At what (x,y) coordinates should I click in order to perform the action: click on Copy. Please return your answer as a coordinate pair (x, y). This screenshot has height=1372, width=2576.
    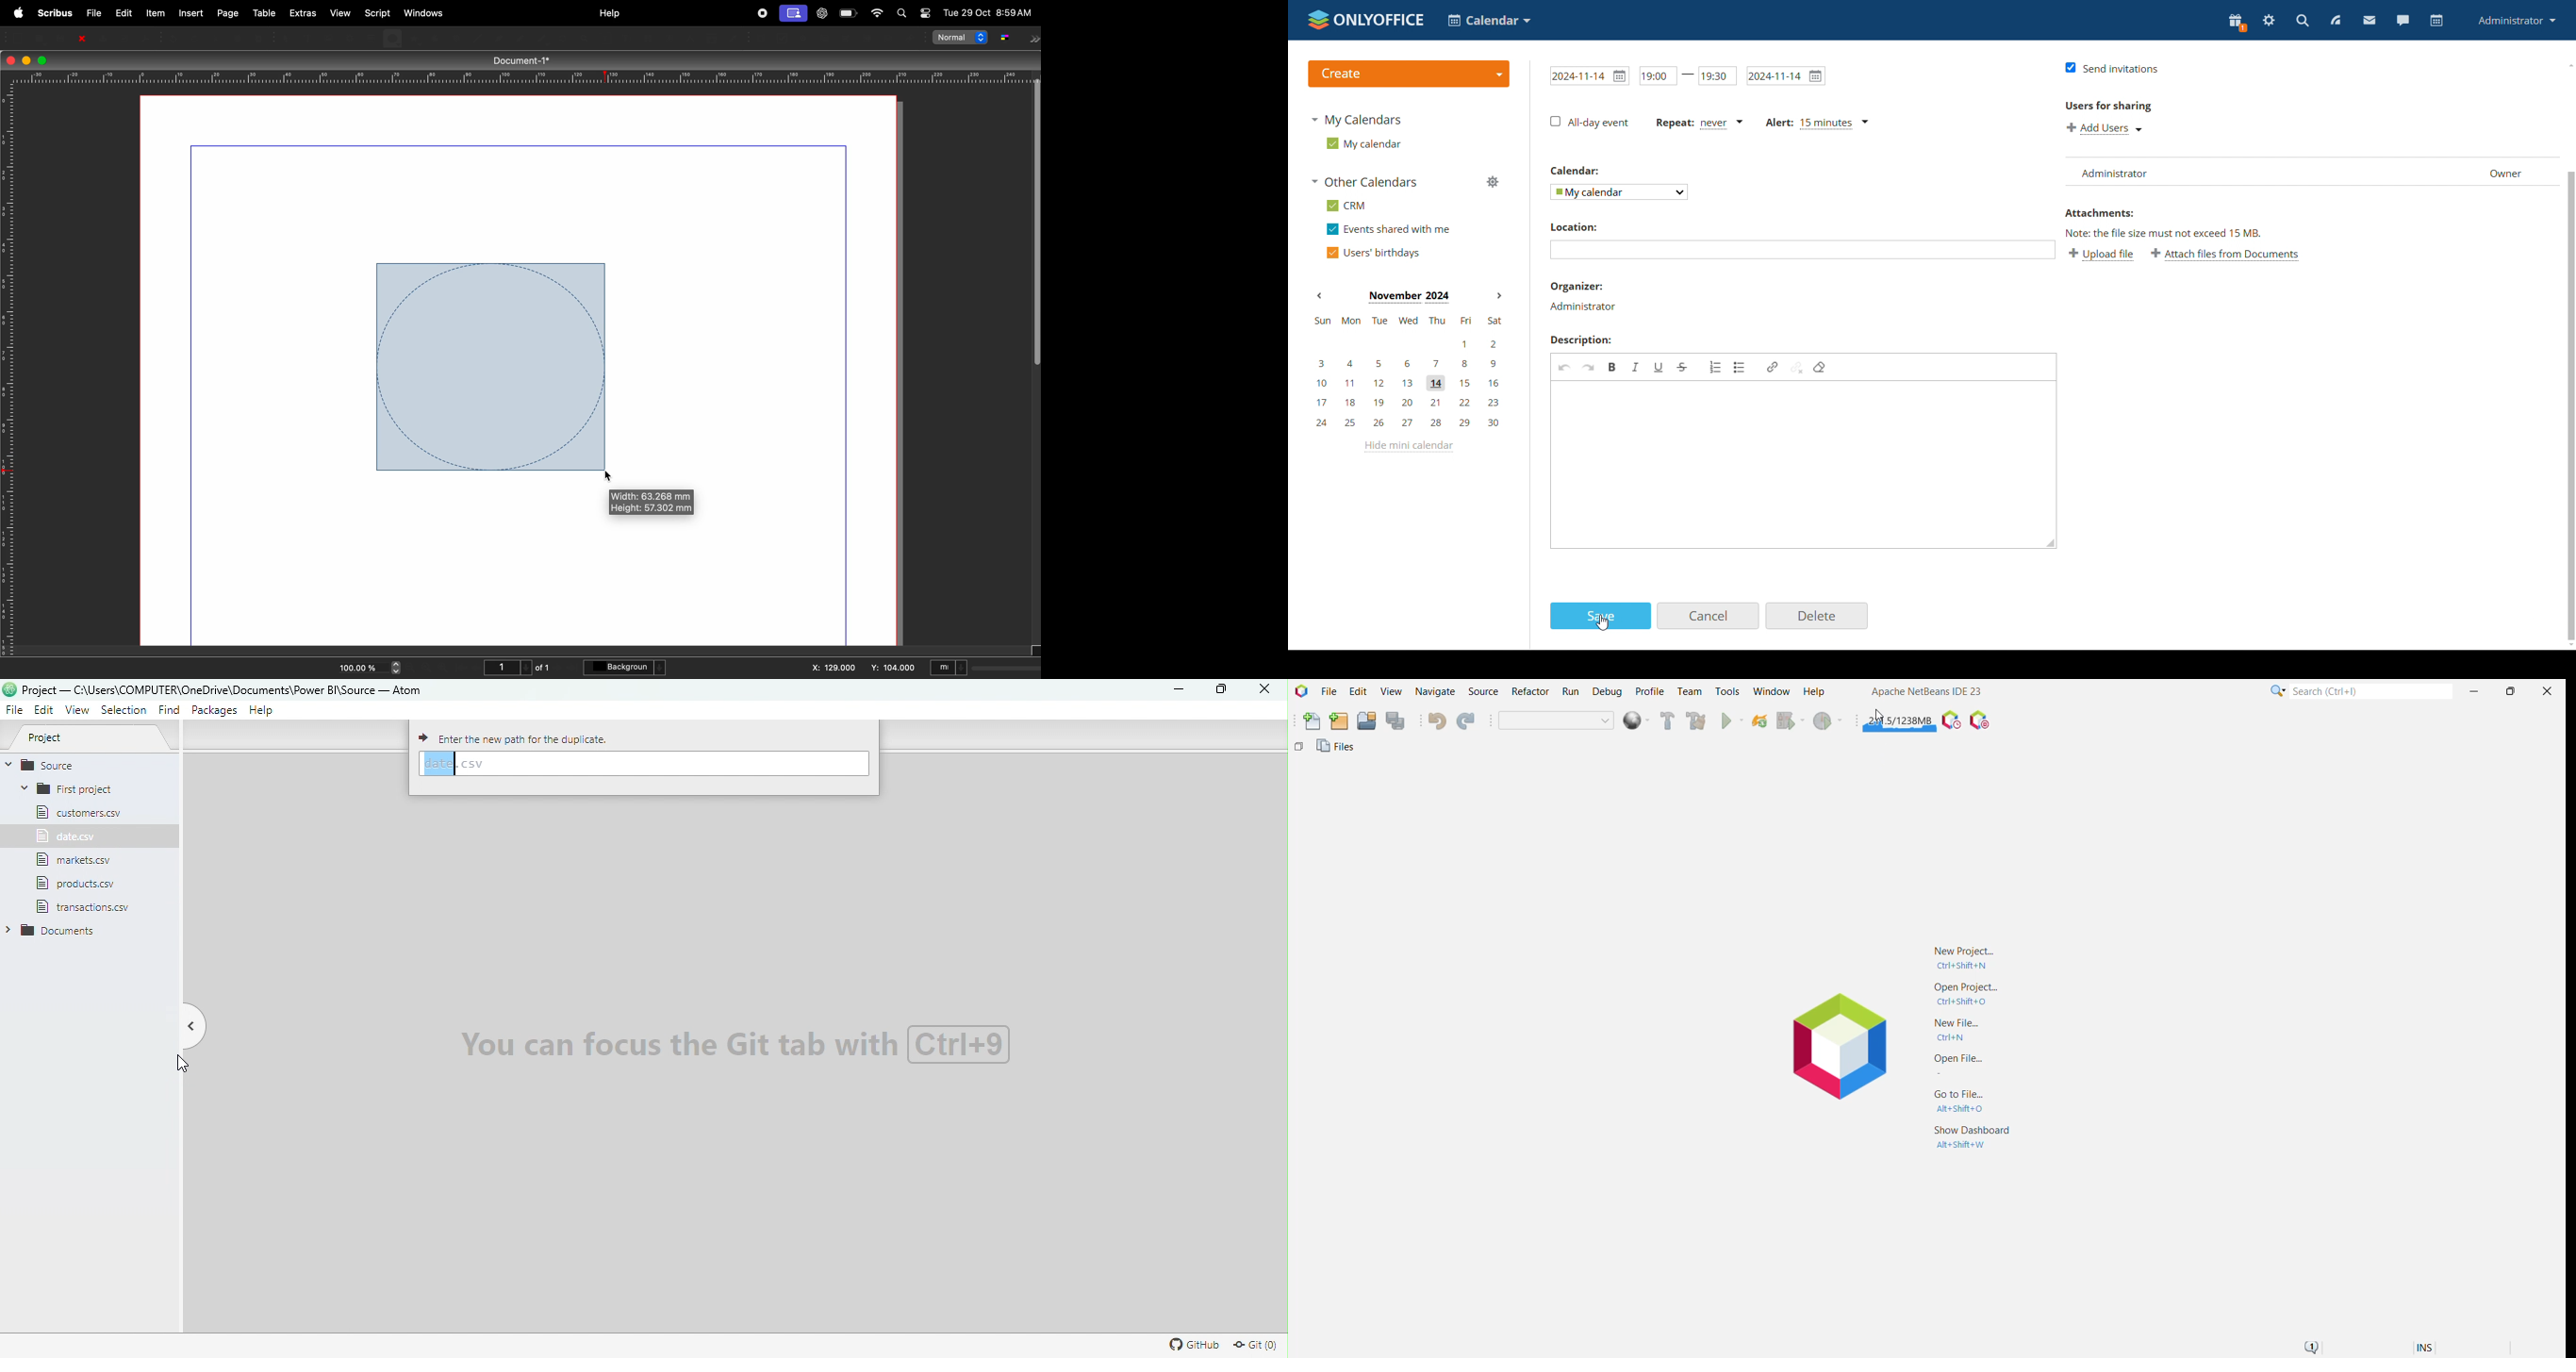
    Looking at the image, I should click on (239, 37).